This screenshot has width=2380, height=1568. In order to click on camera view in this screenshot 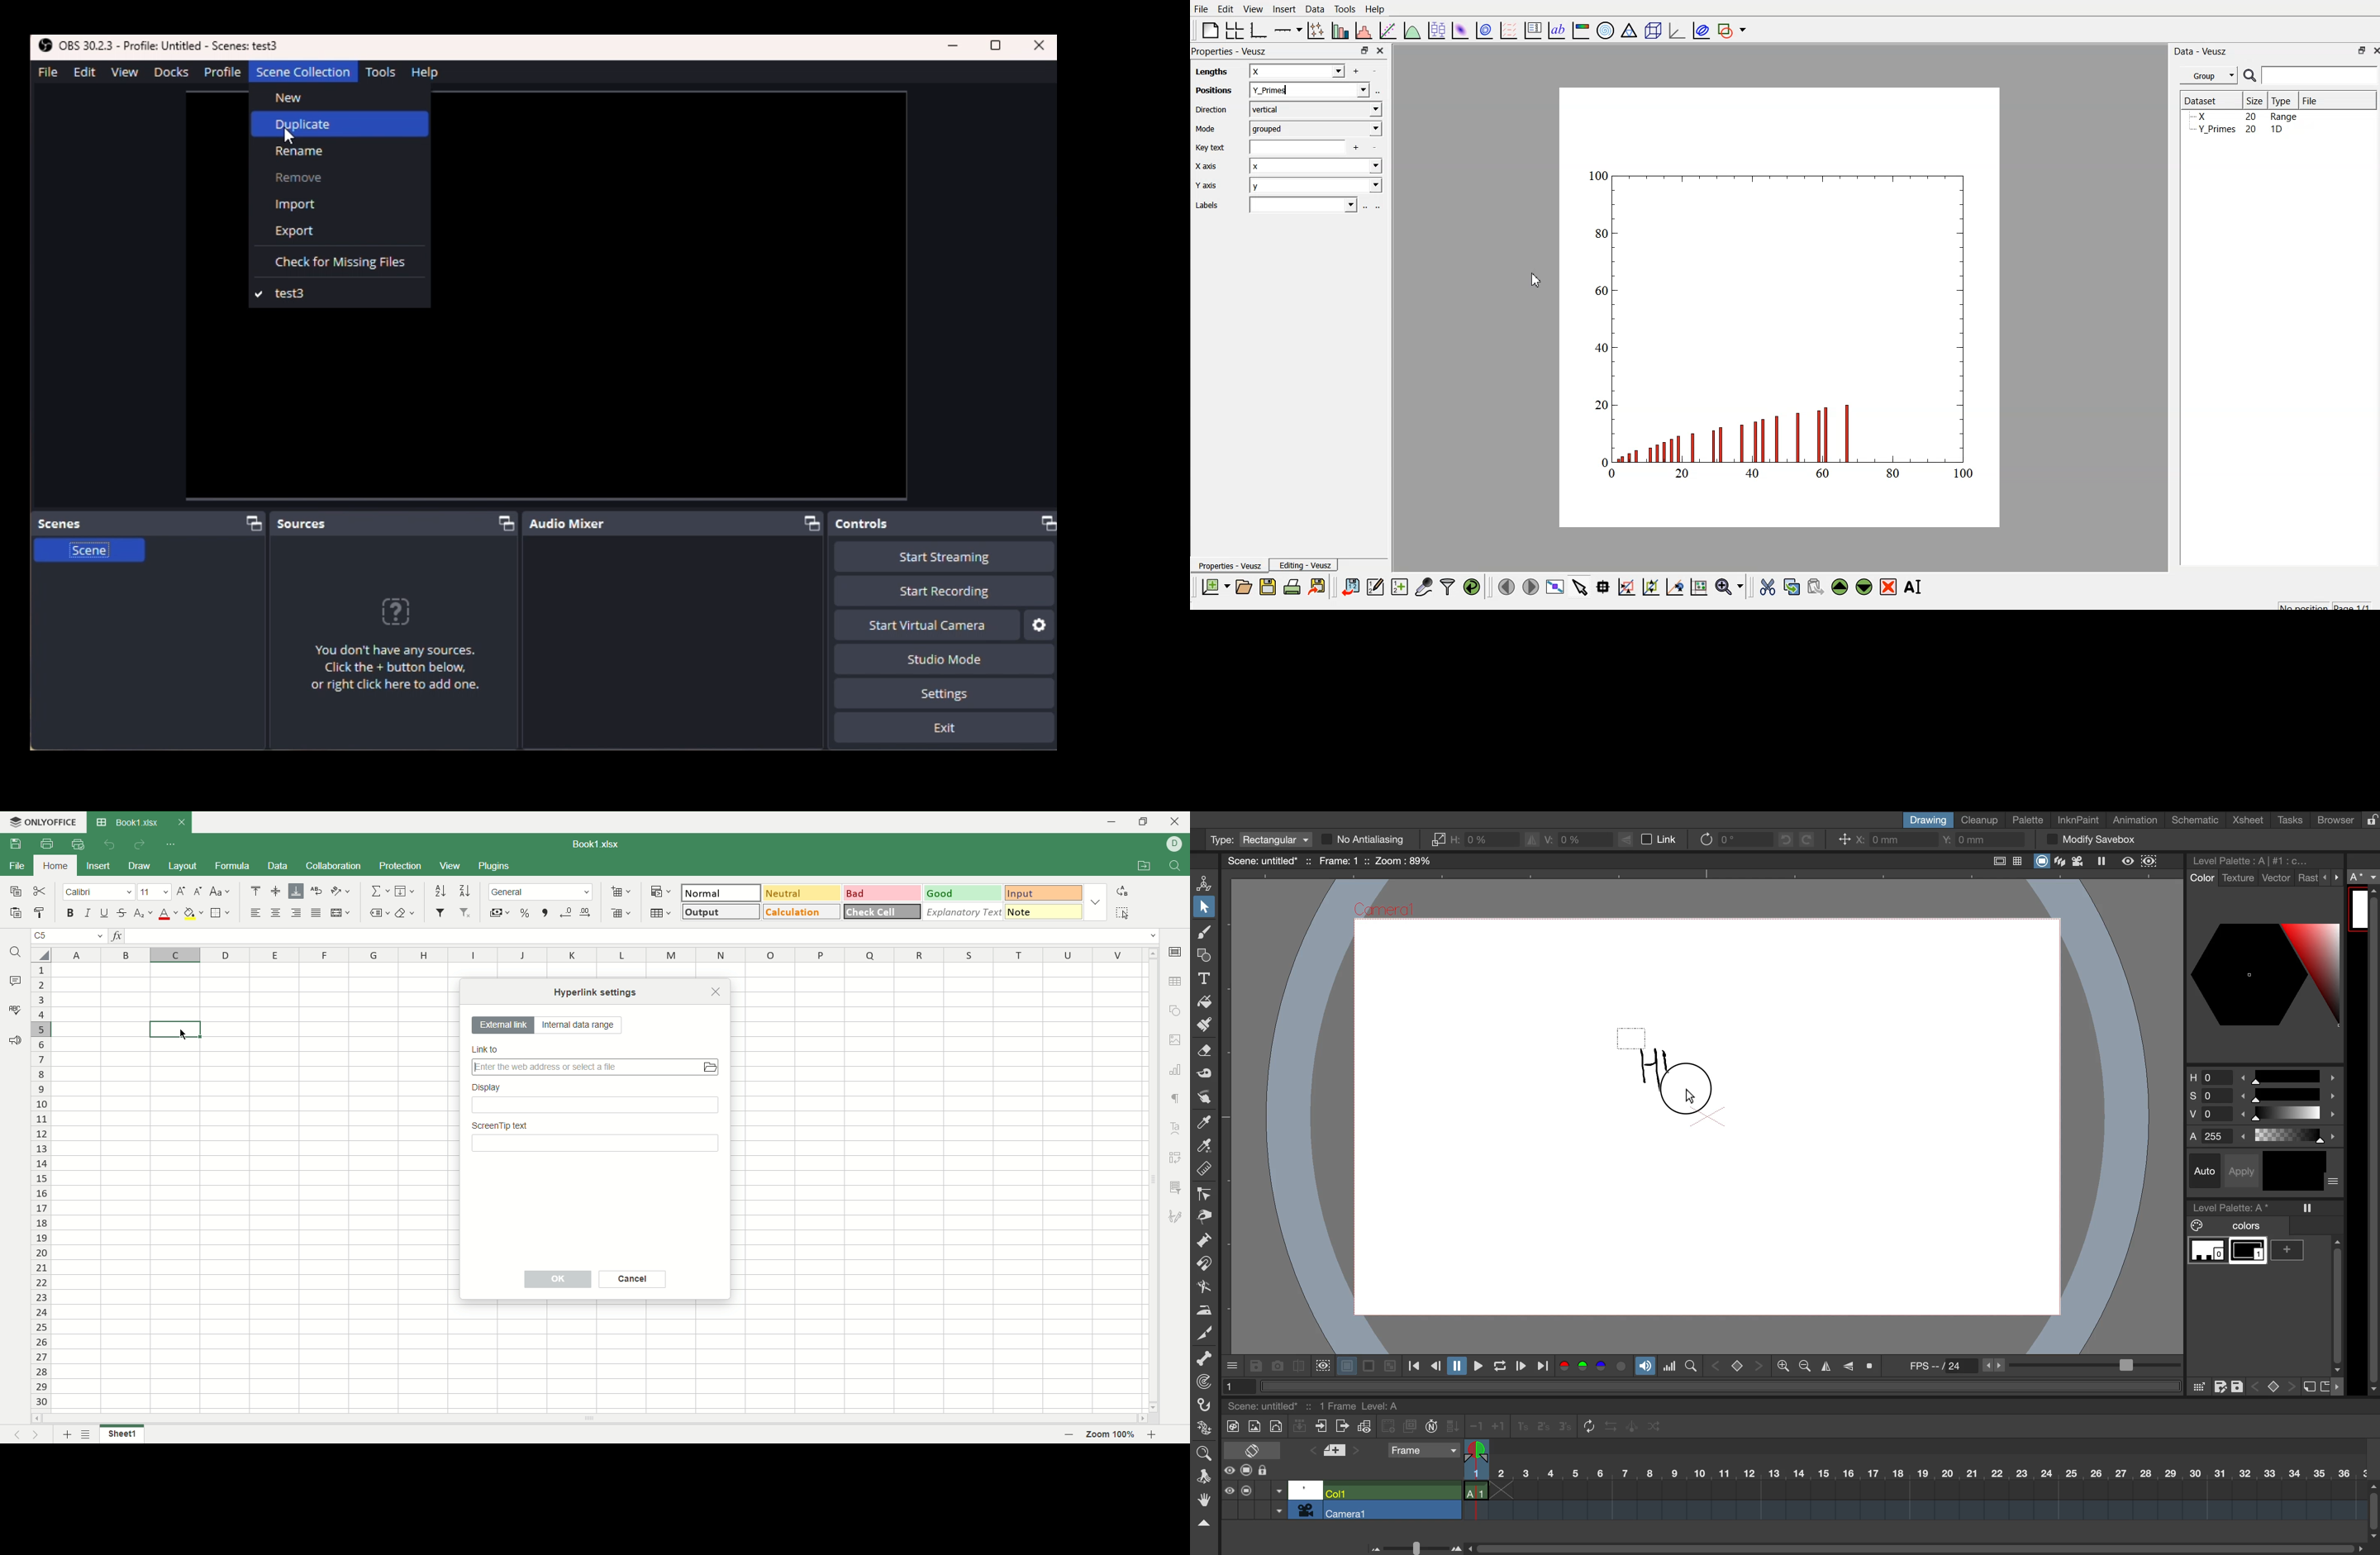, I will do `click(2080, 861)`.